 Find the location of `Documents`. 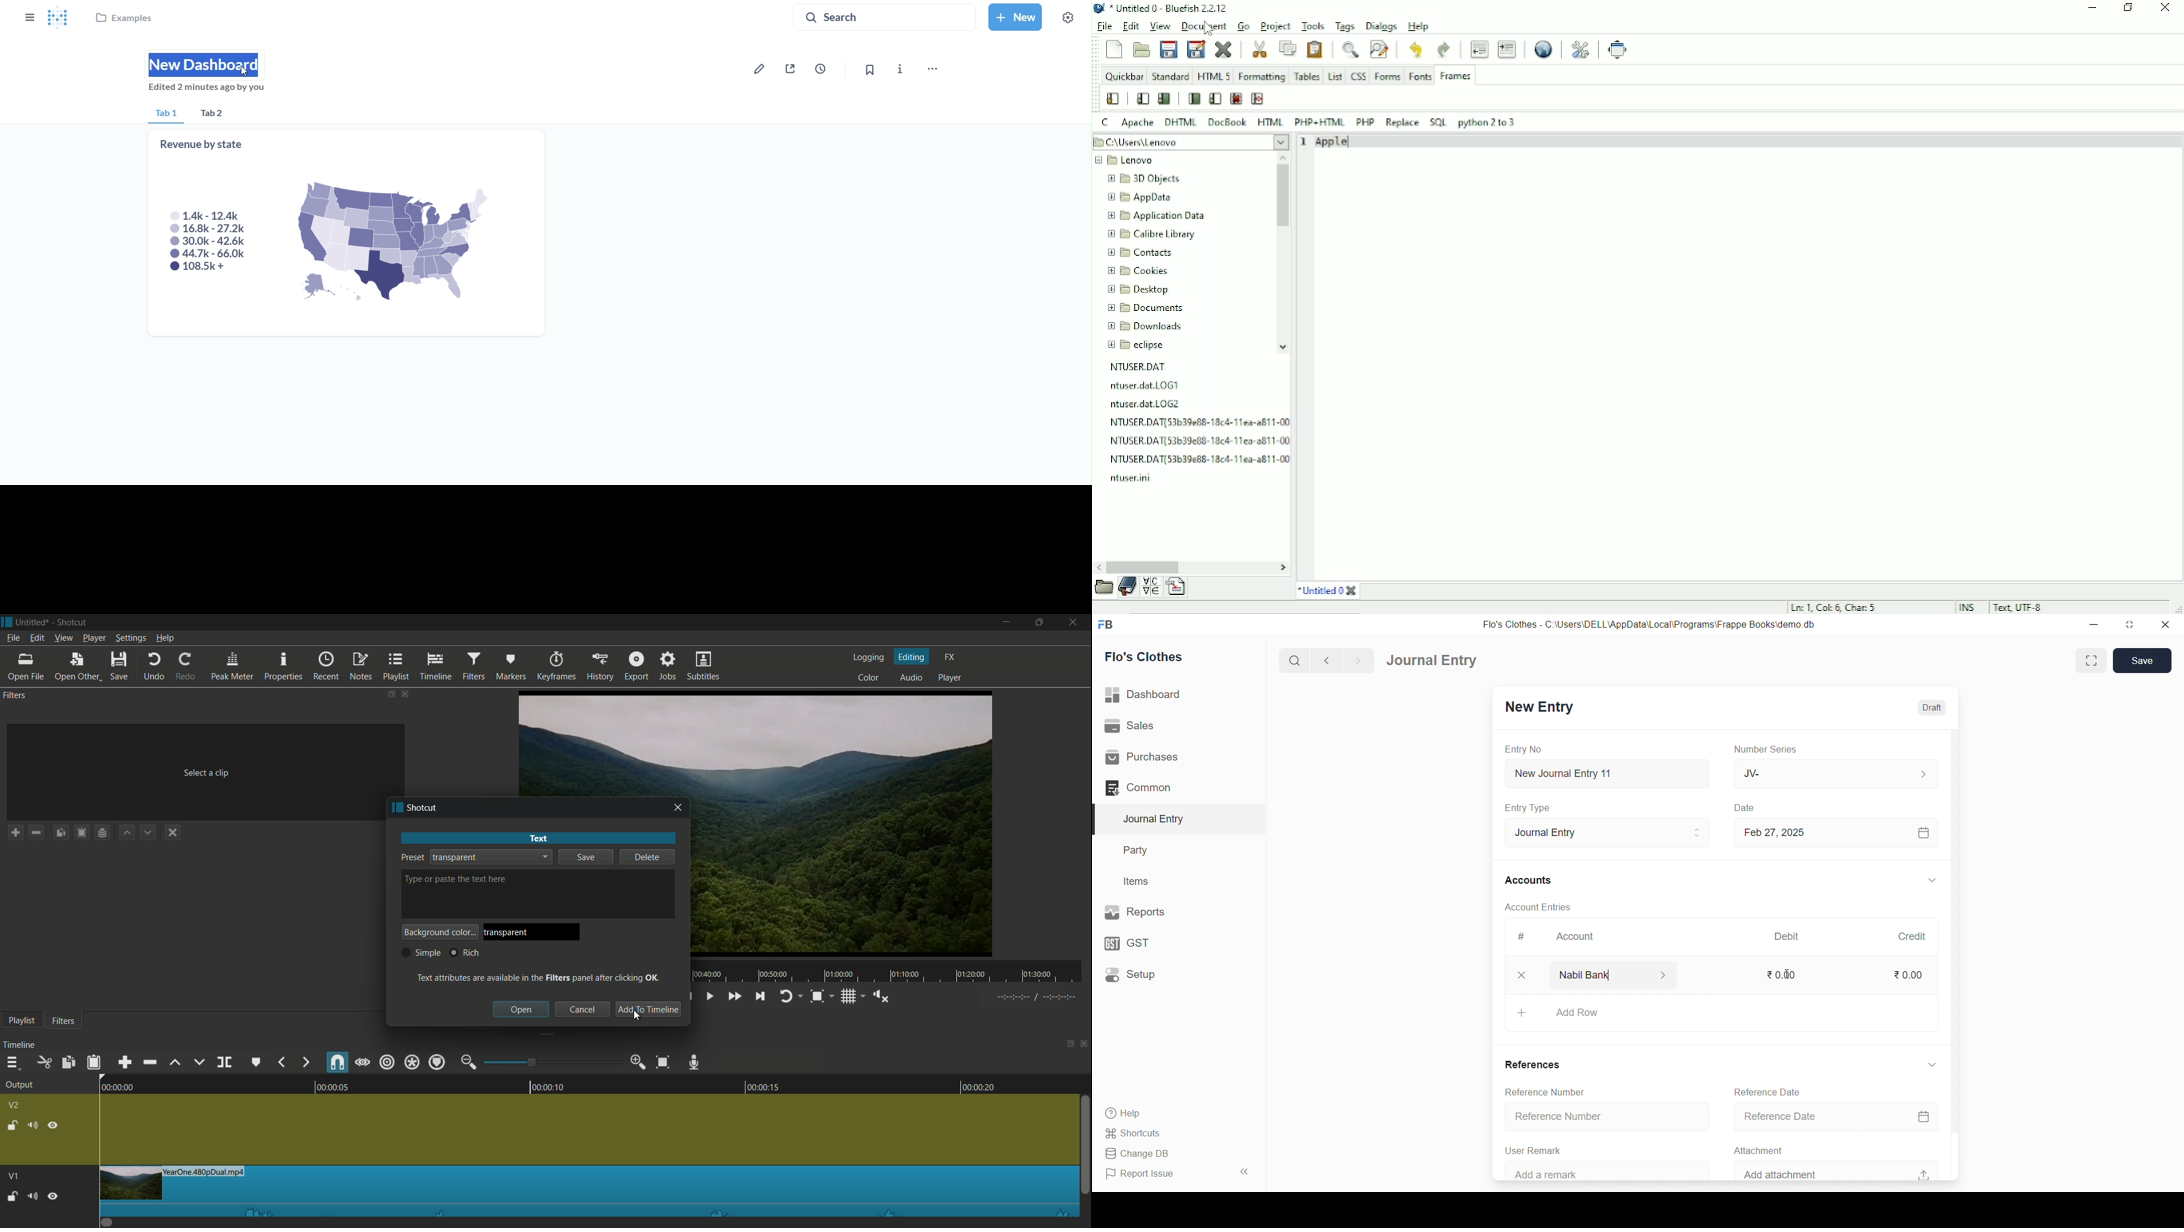

Documents is located at coordinates (1146, 308).